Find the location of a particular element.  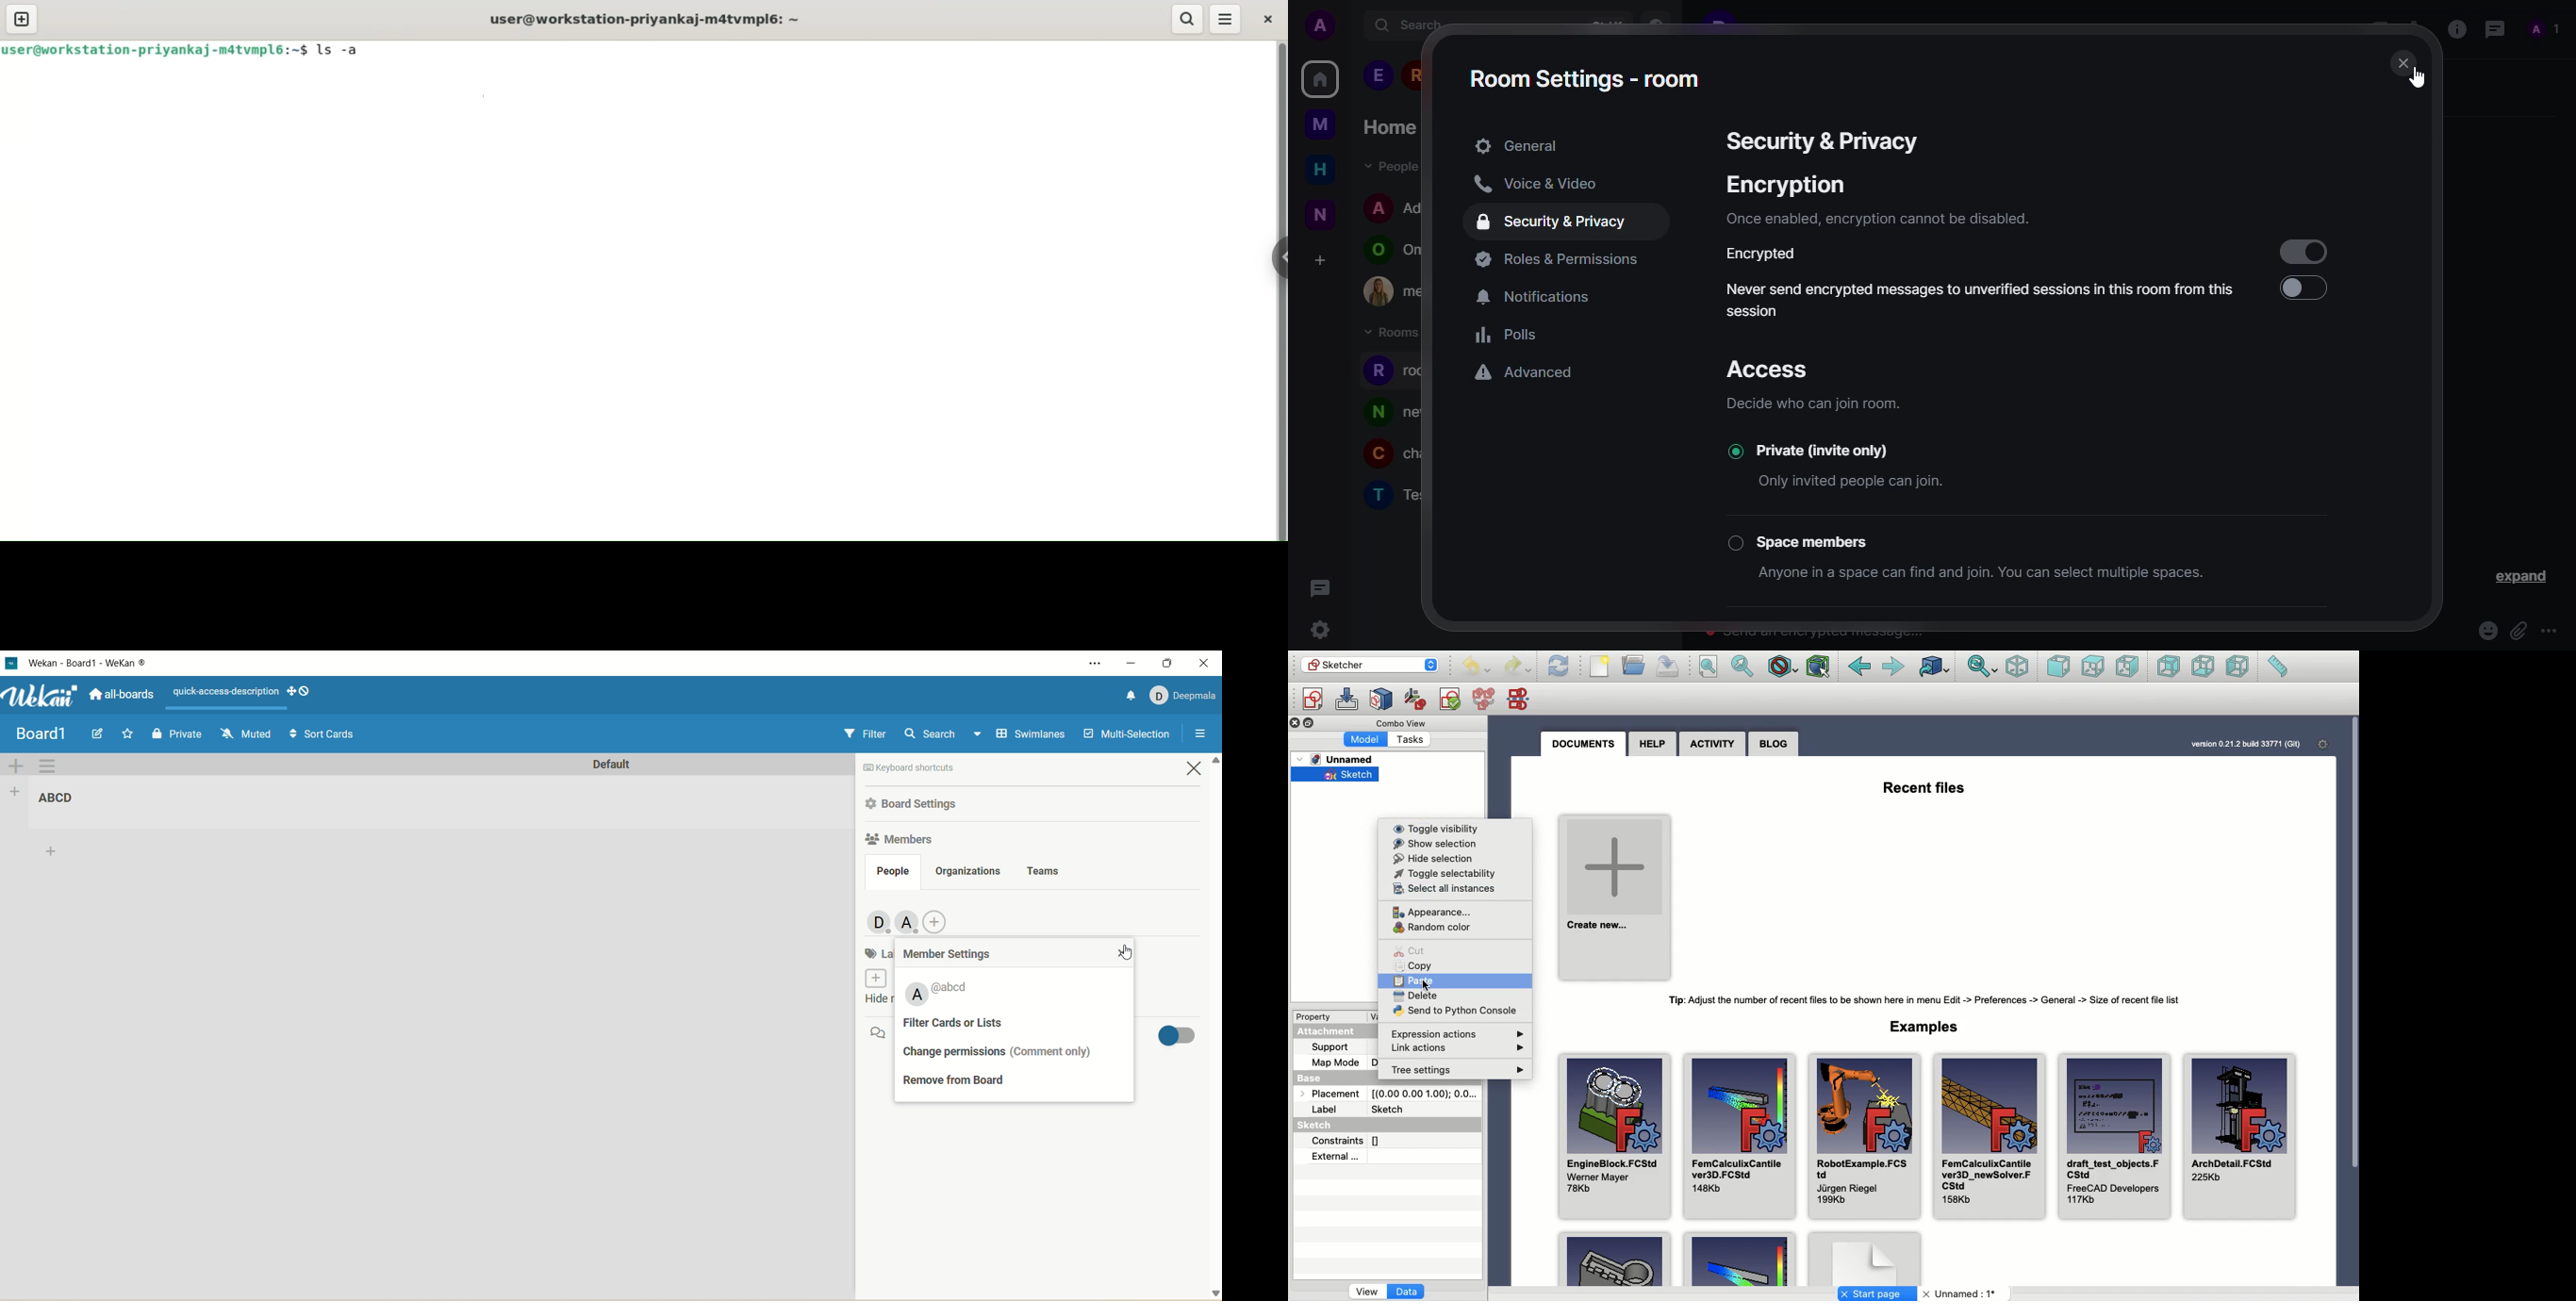

Sync view is located at coordinates (1983, 668).